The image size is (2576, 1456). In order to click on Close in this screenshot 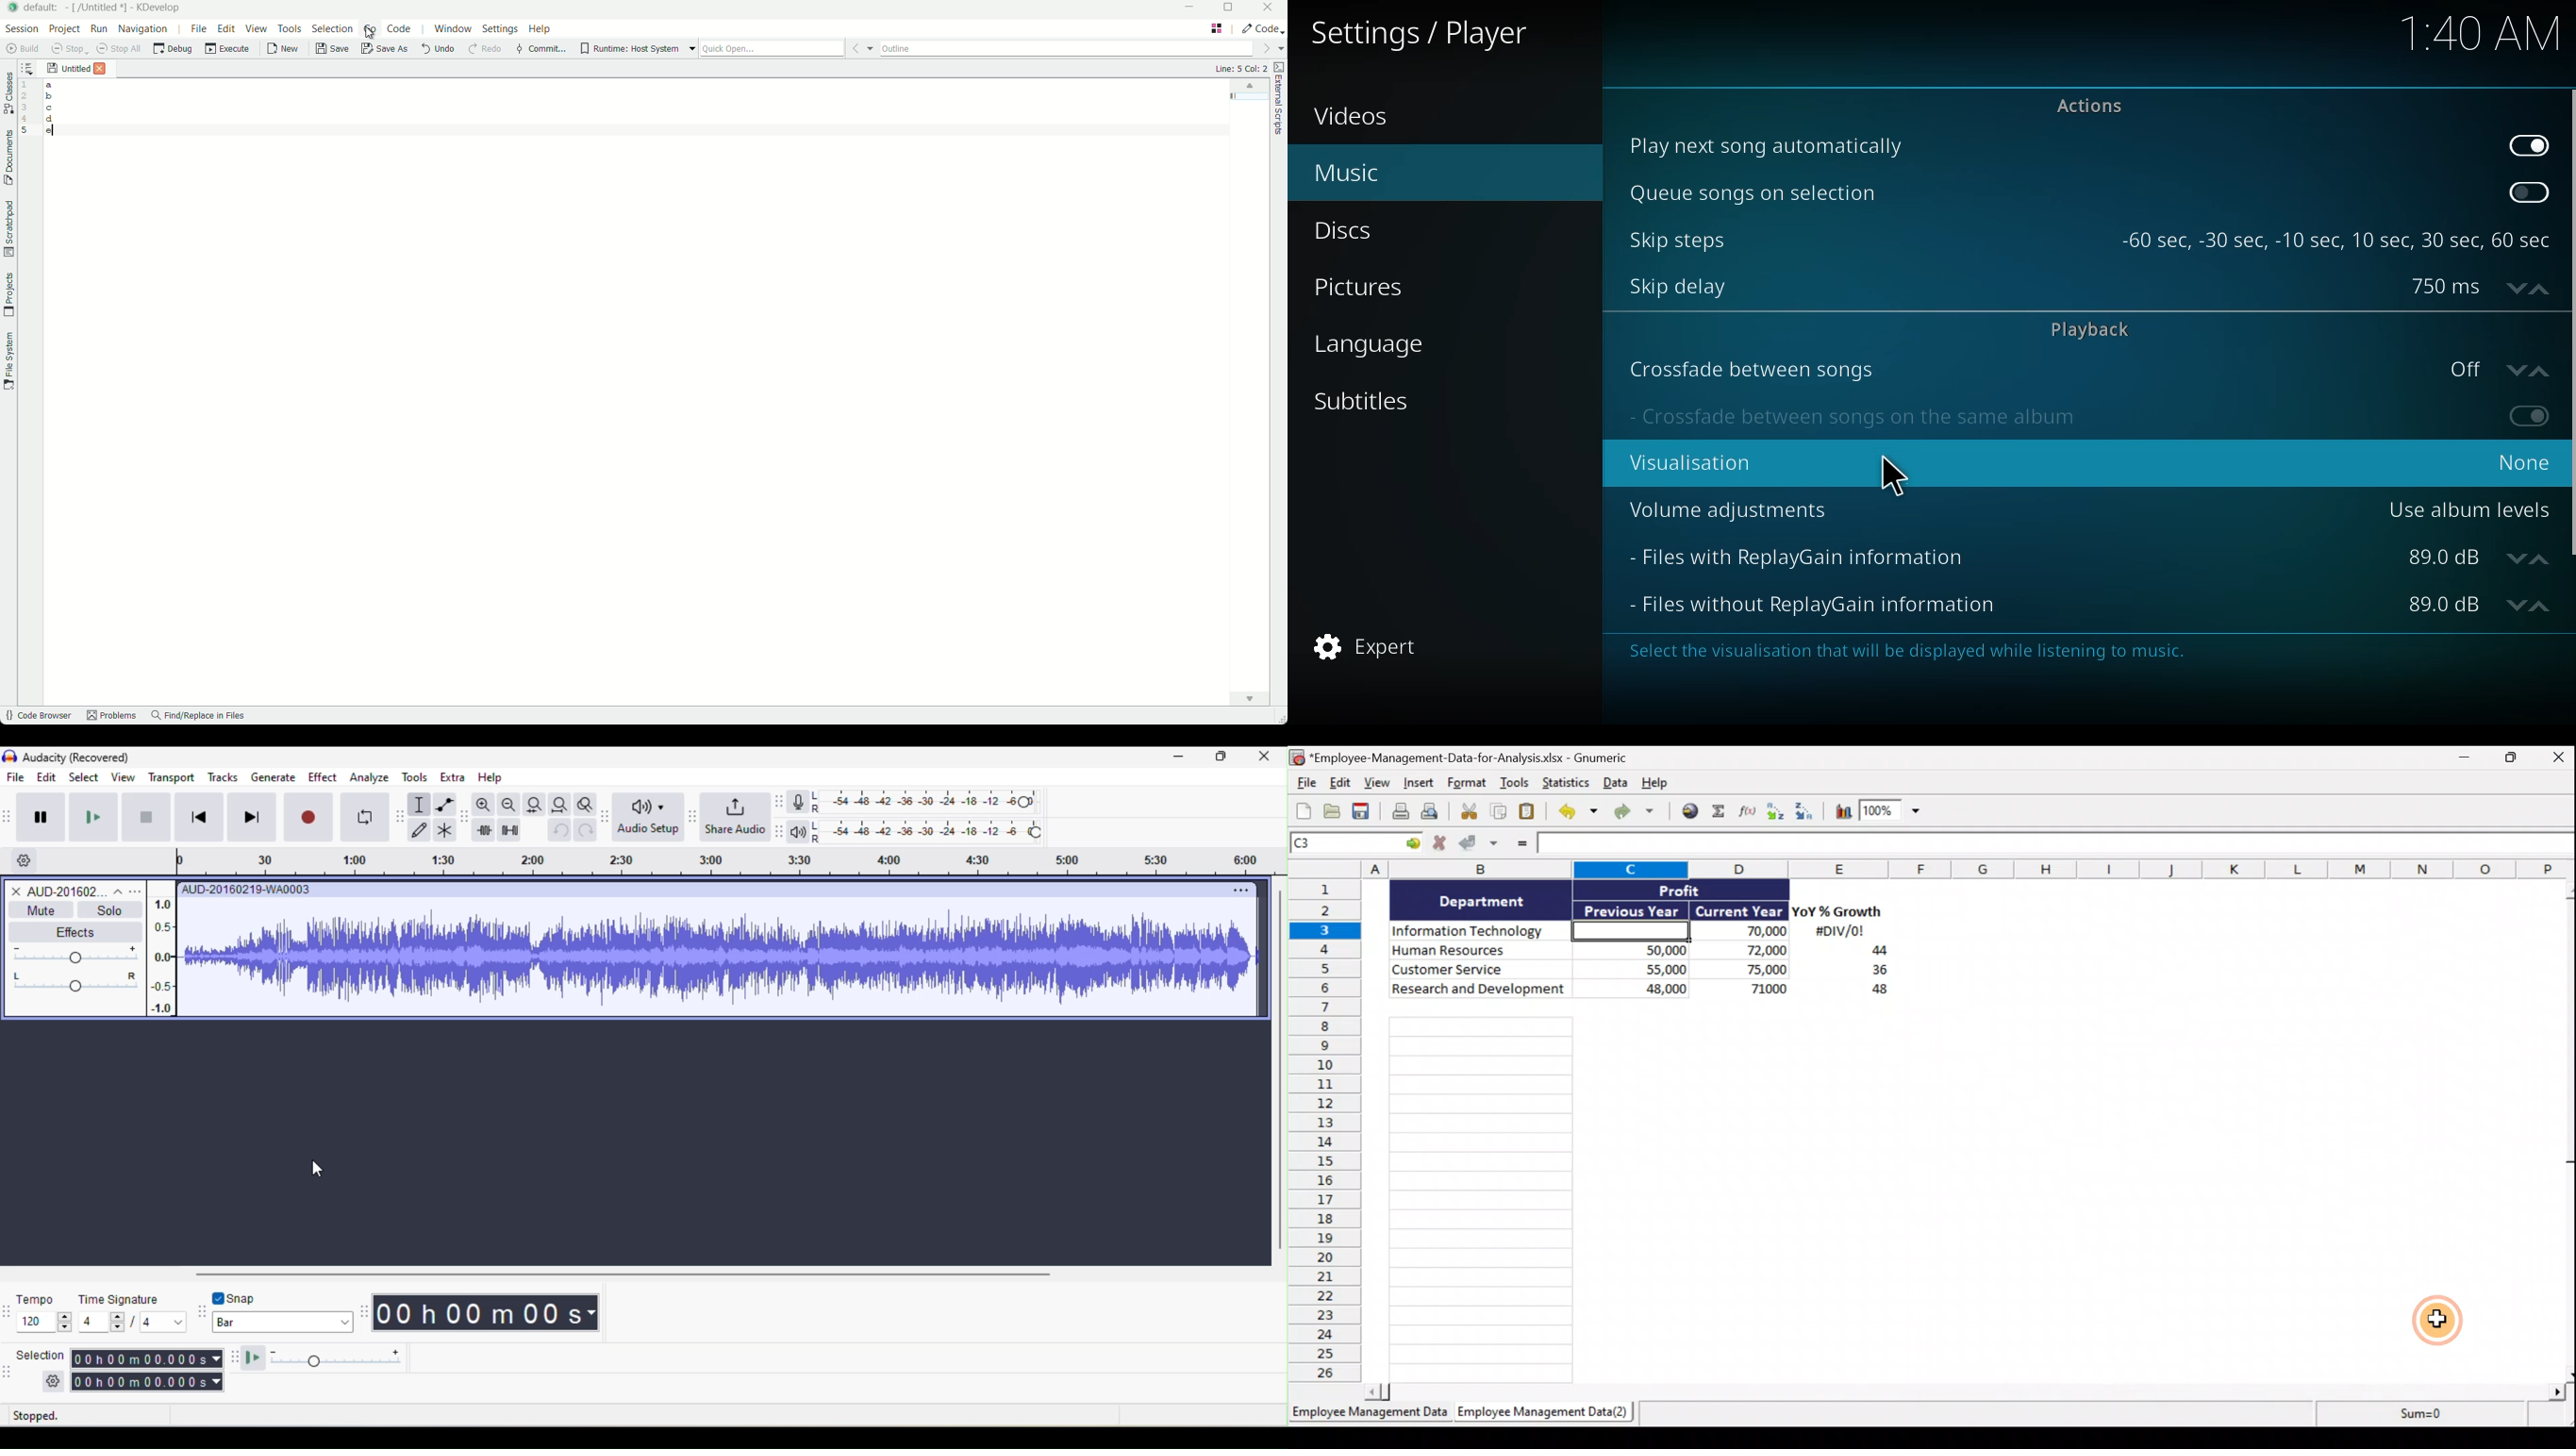, I will do `click(2556, 760)`.